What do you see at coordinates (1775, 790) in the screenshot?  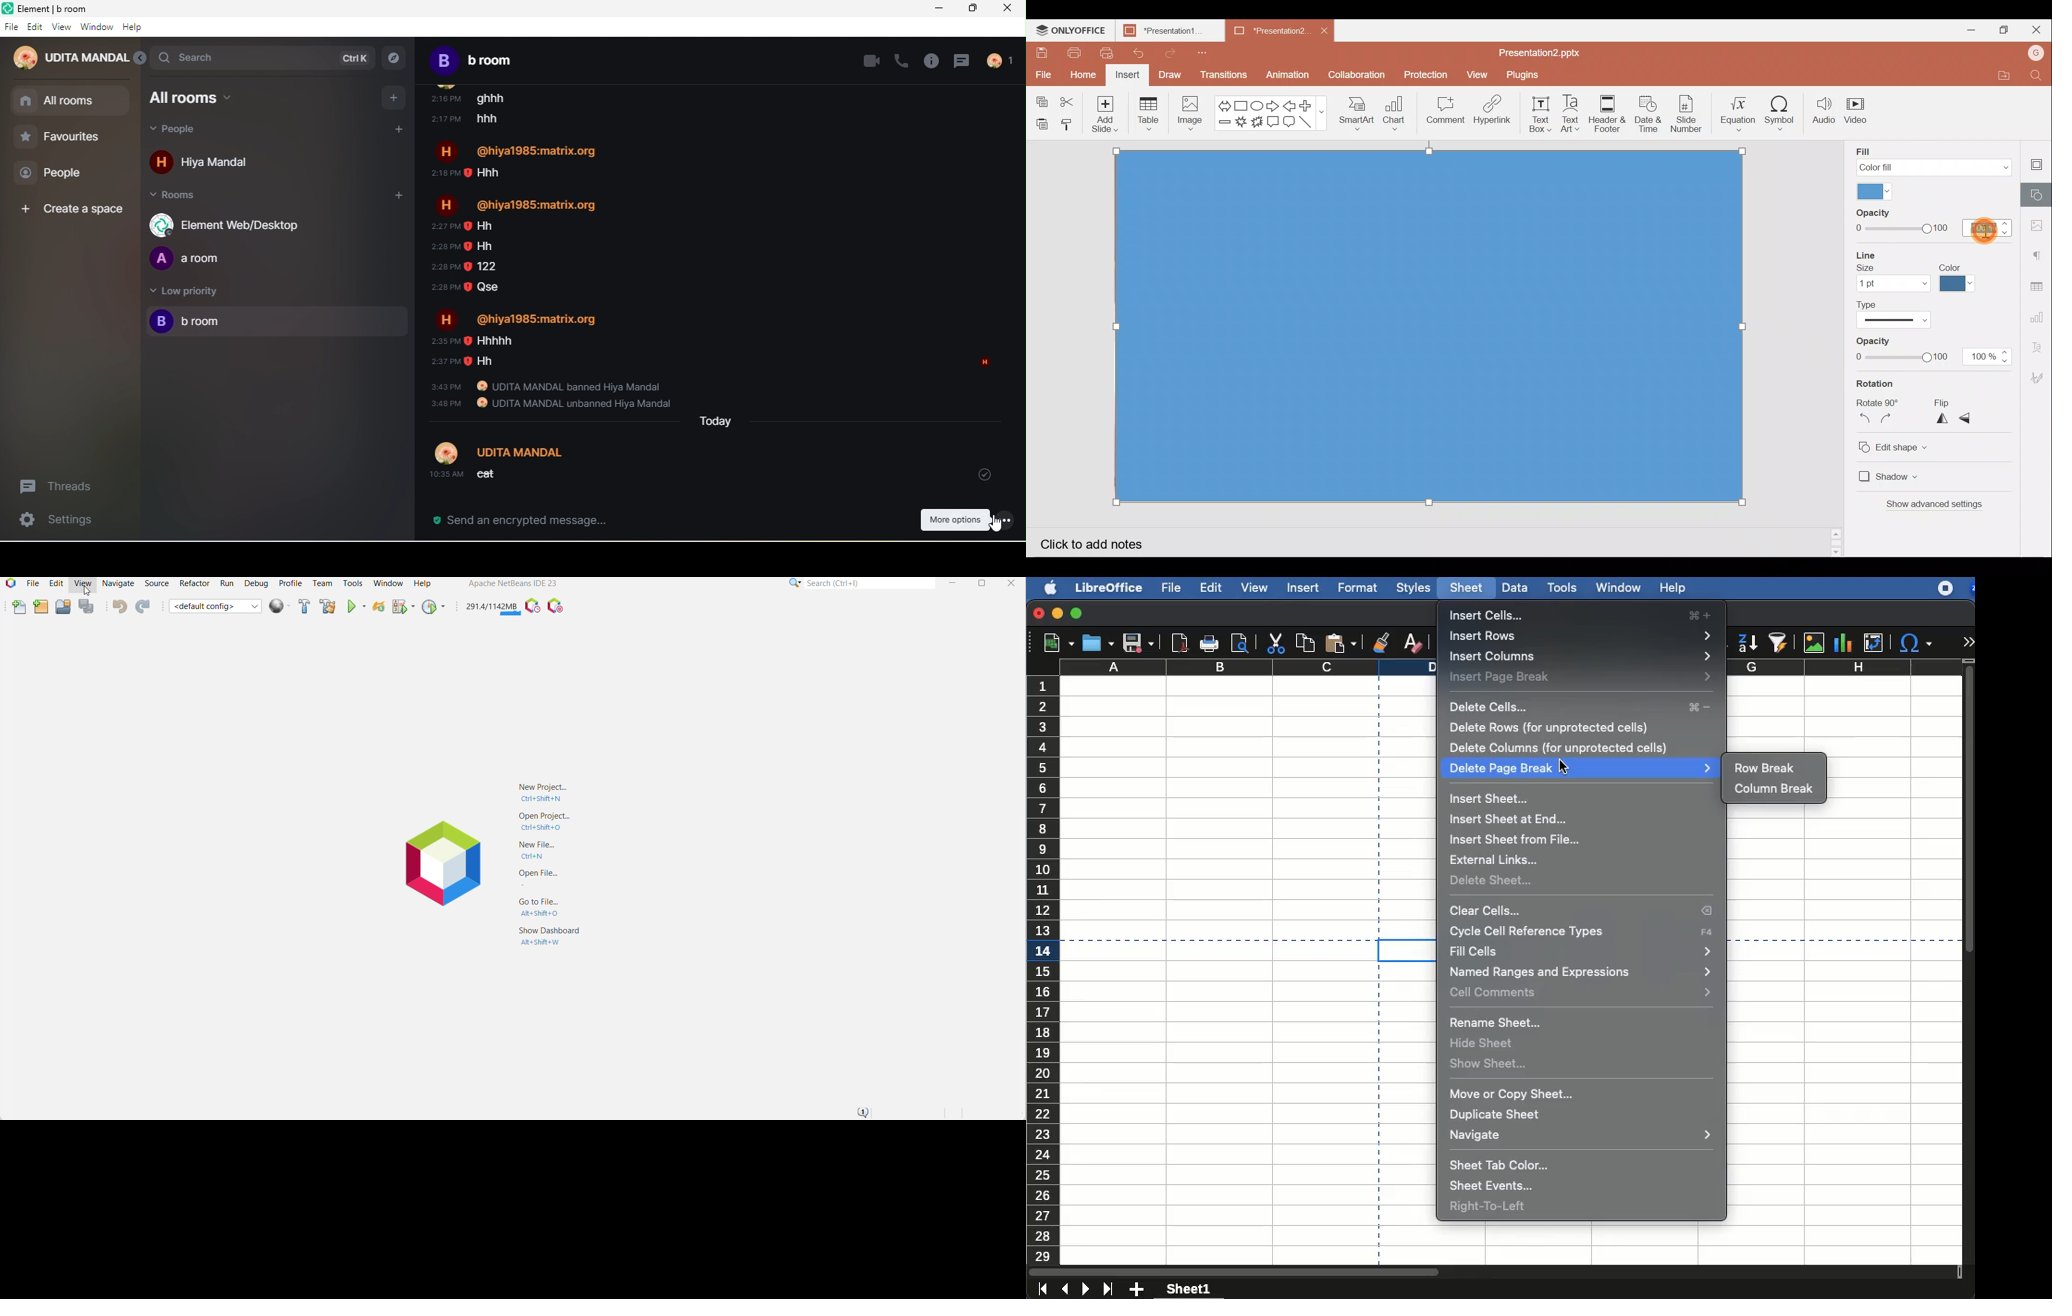 I see `column break` at bounding box center [1775, 790].